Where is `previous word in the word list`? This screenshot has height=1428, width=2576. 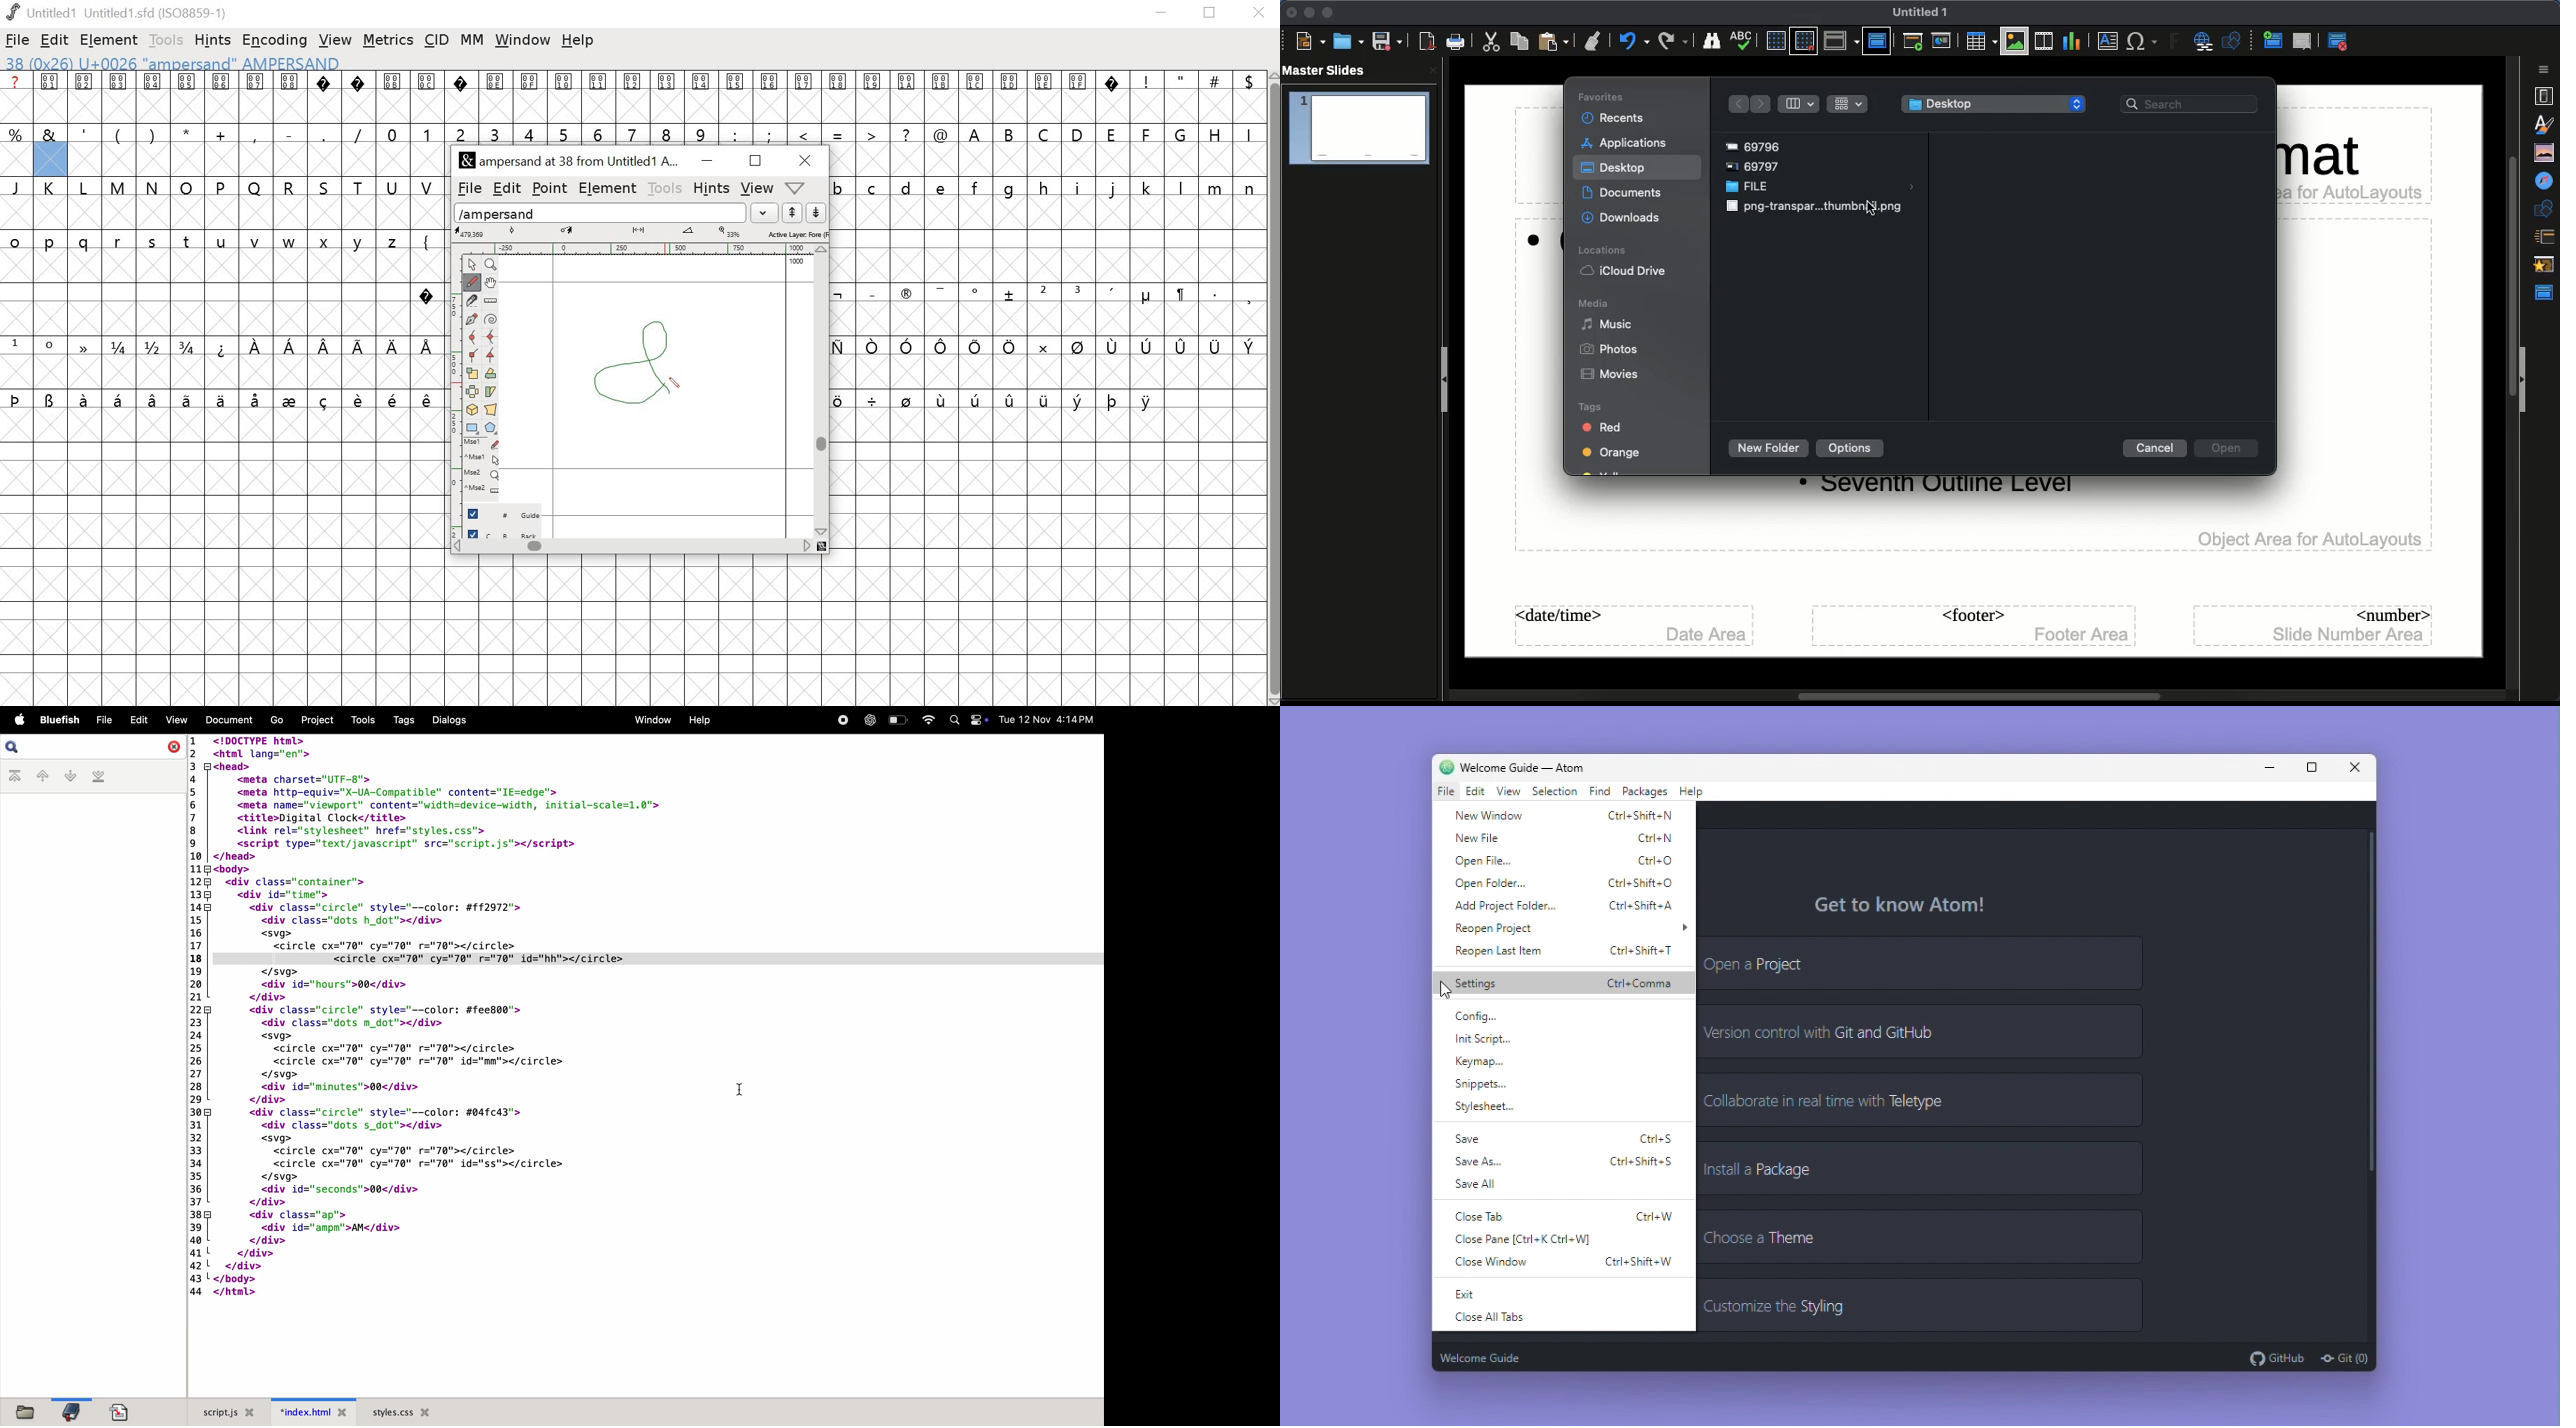 previous word in the word list is located at coordinates (792, 213).